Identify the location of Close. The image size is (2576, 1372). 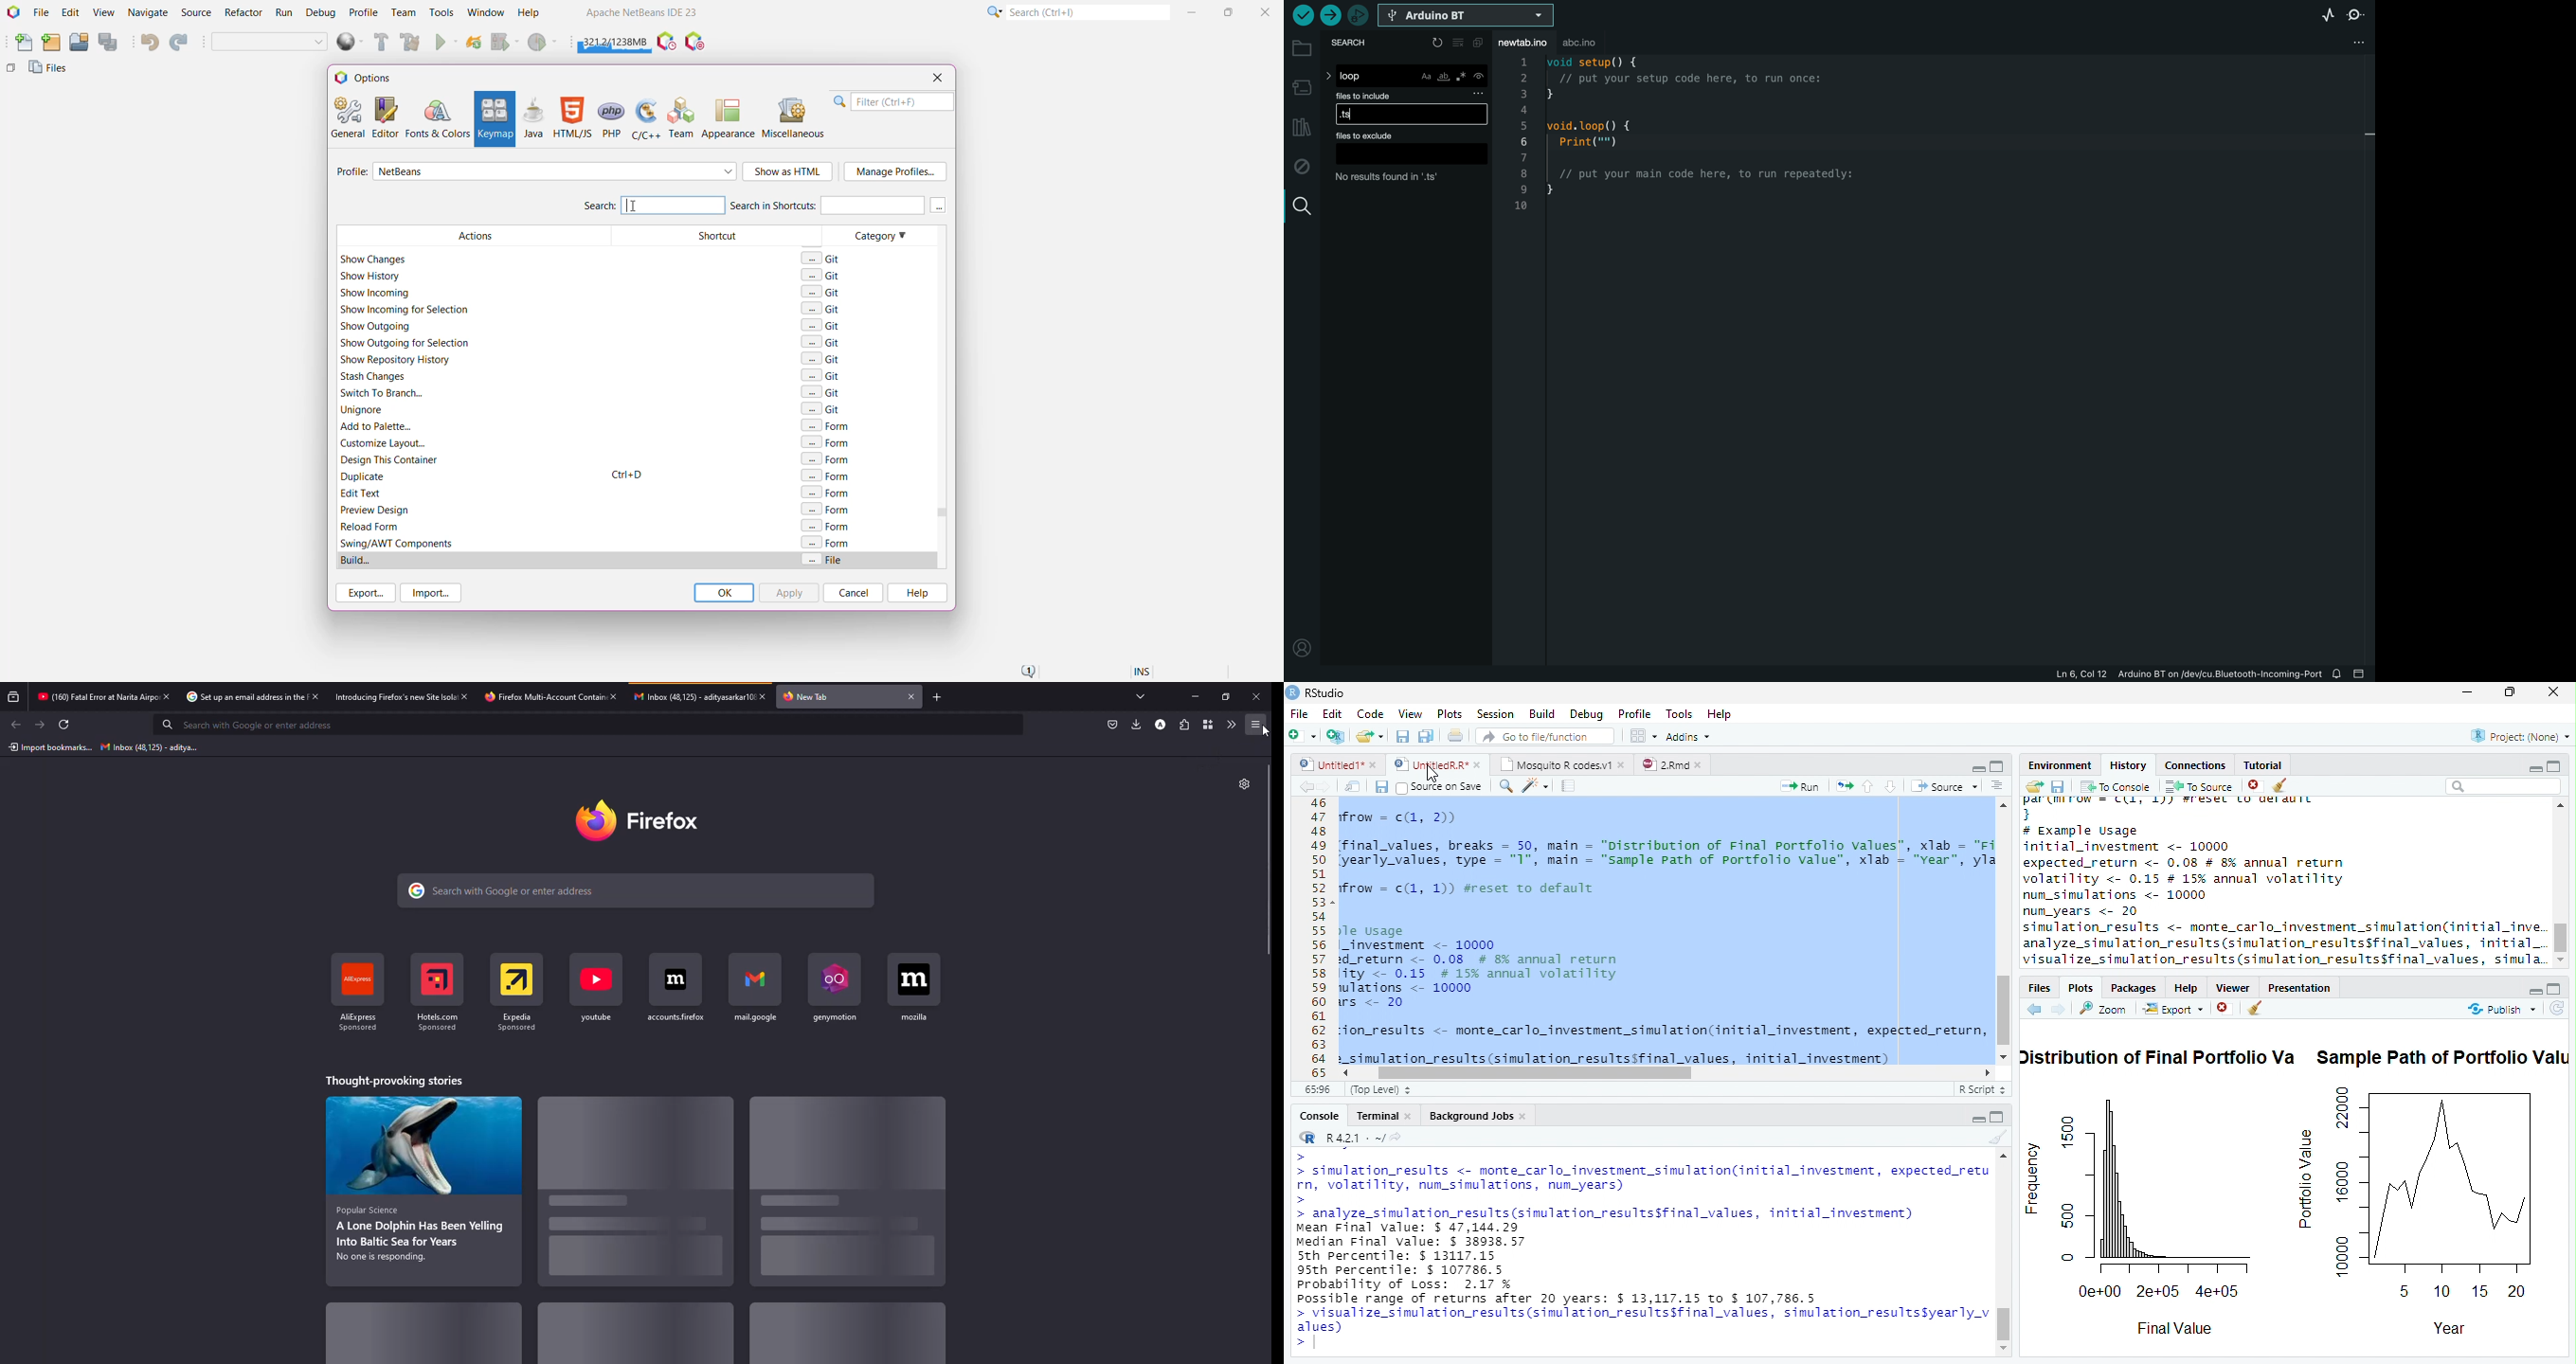
(2555, 693).